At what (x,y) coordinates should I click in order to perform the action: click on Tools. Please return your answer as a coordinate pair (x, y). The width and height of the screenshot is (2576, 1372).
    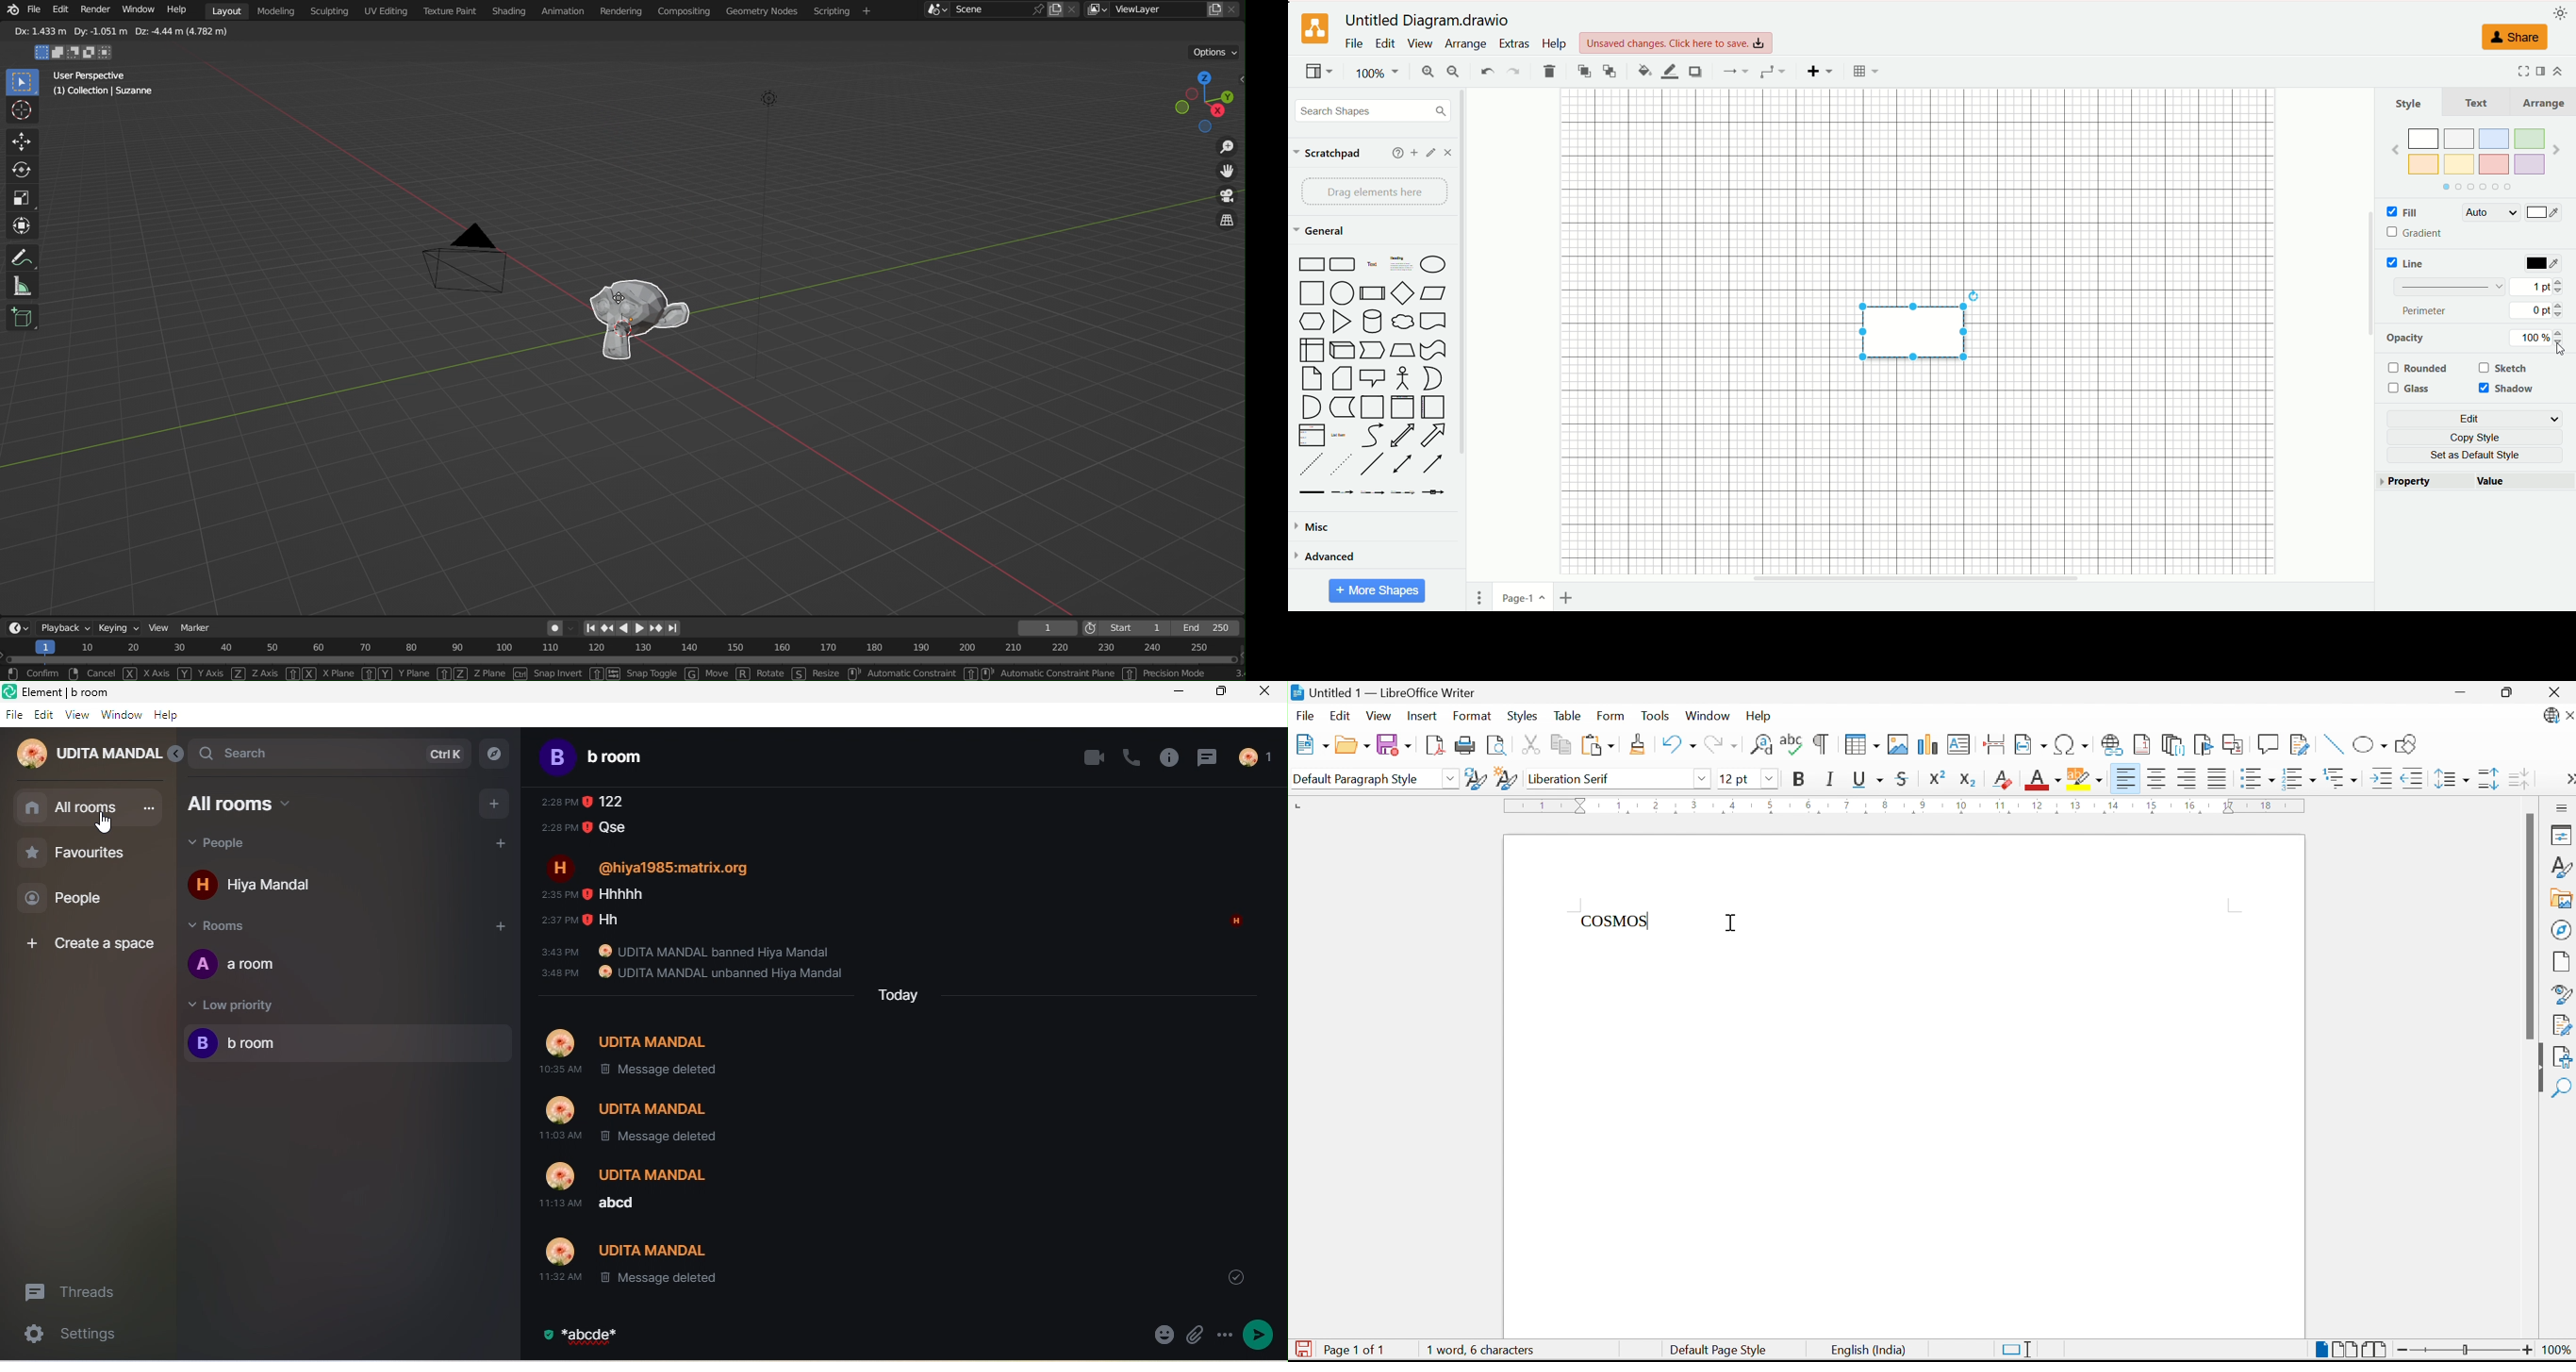
    Looking at the image, I should click on (1654, 715).